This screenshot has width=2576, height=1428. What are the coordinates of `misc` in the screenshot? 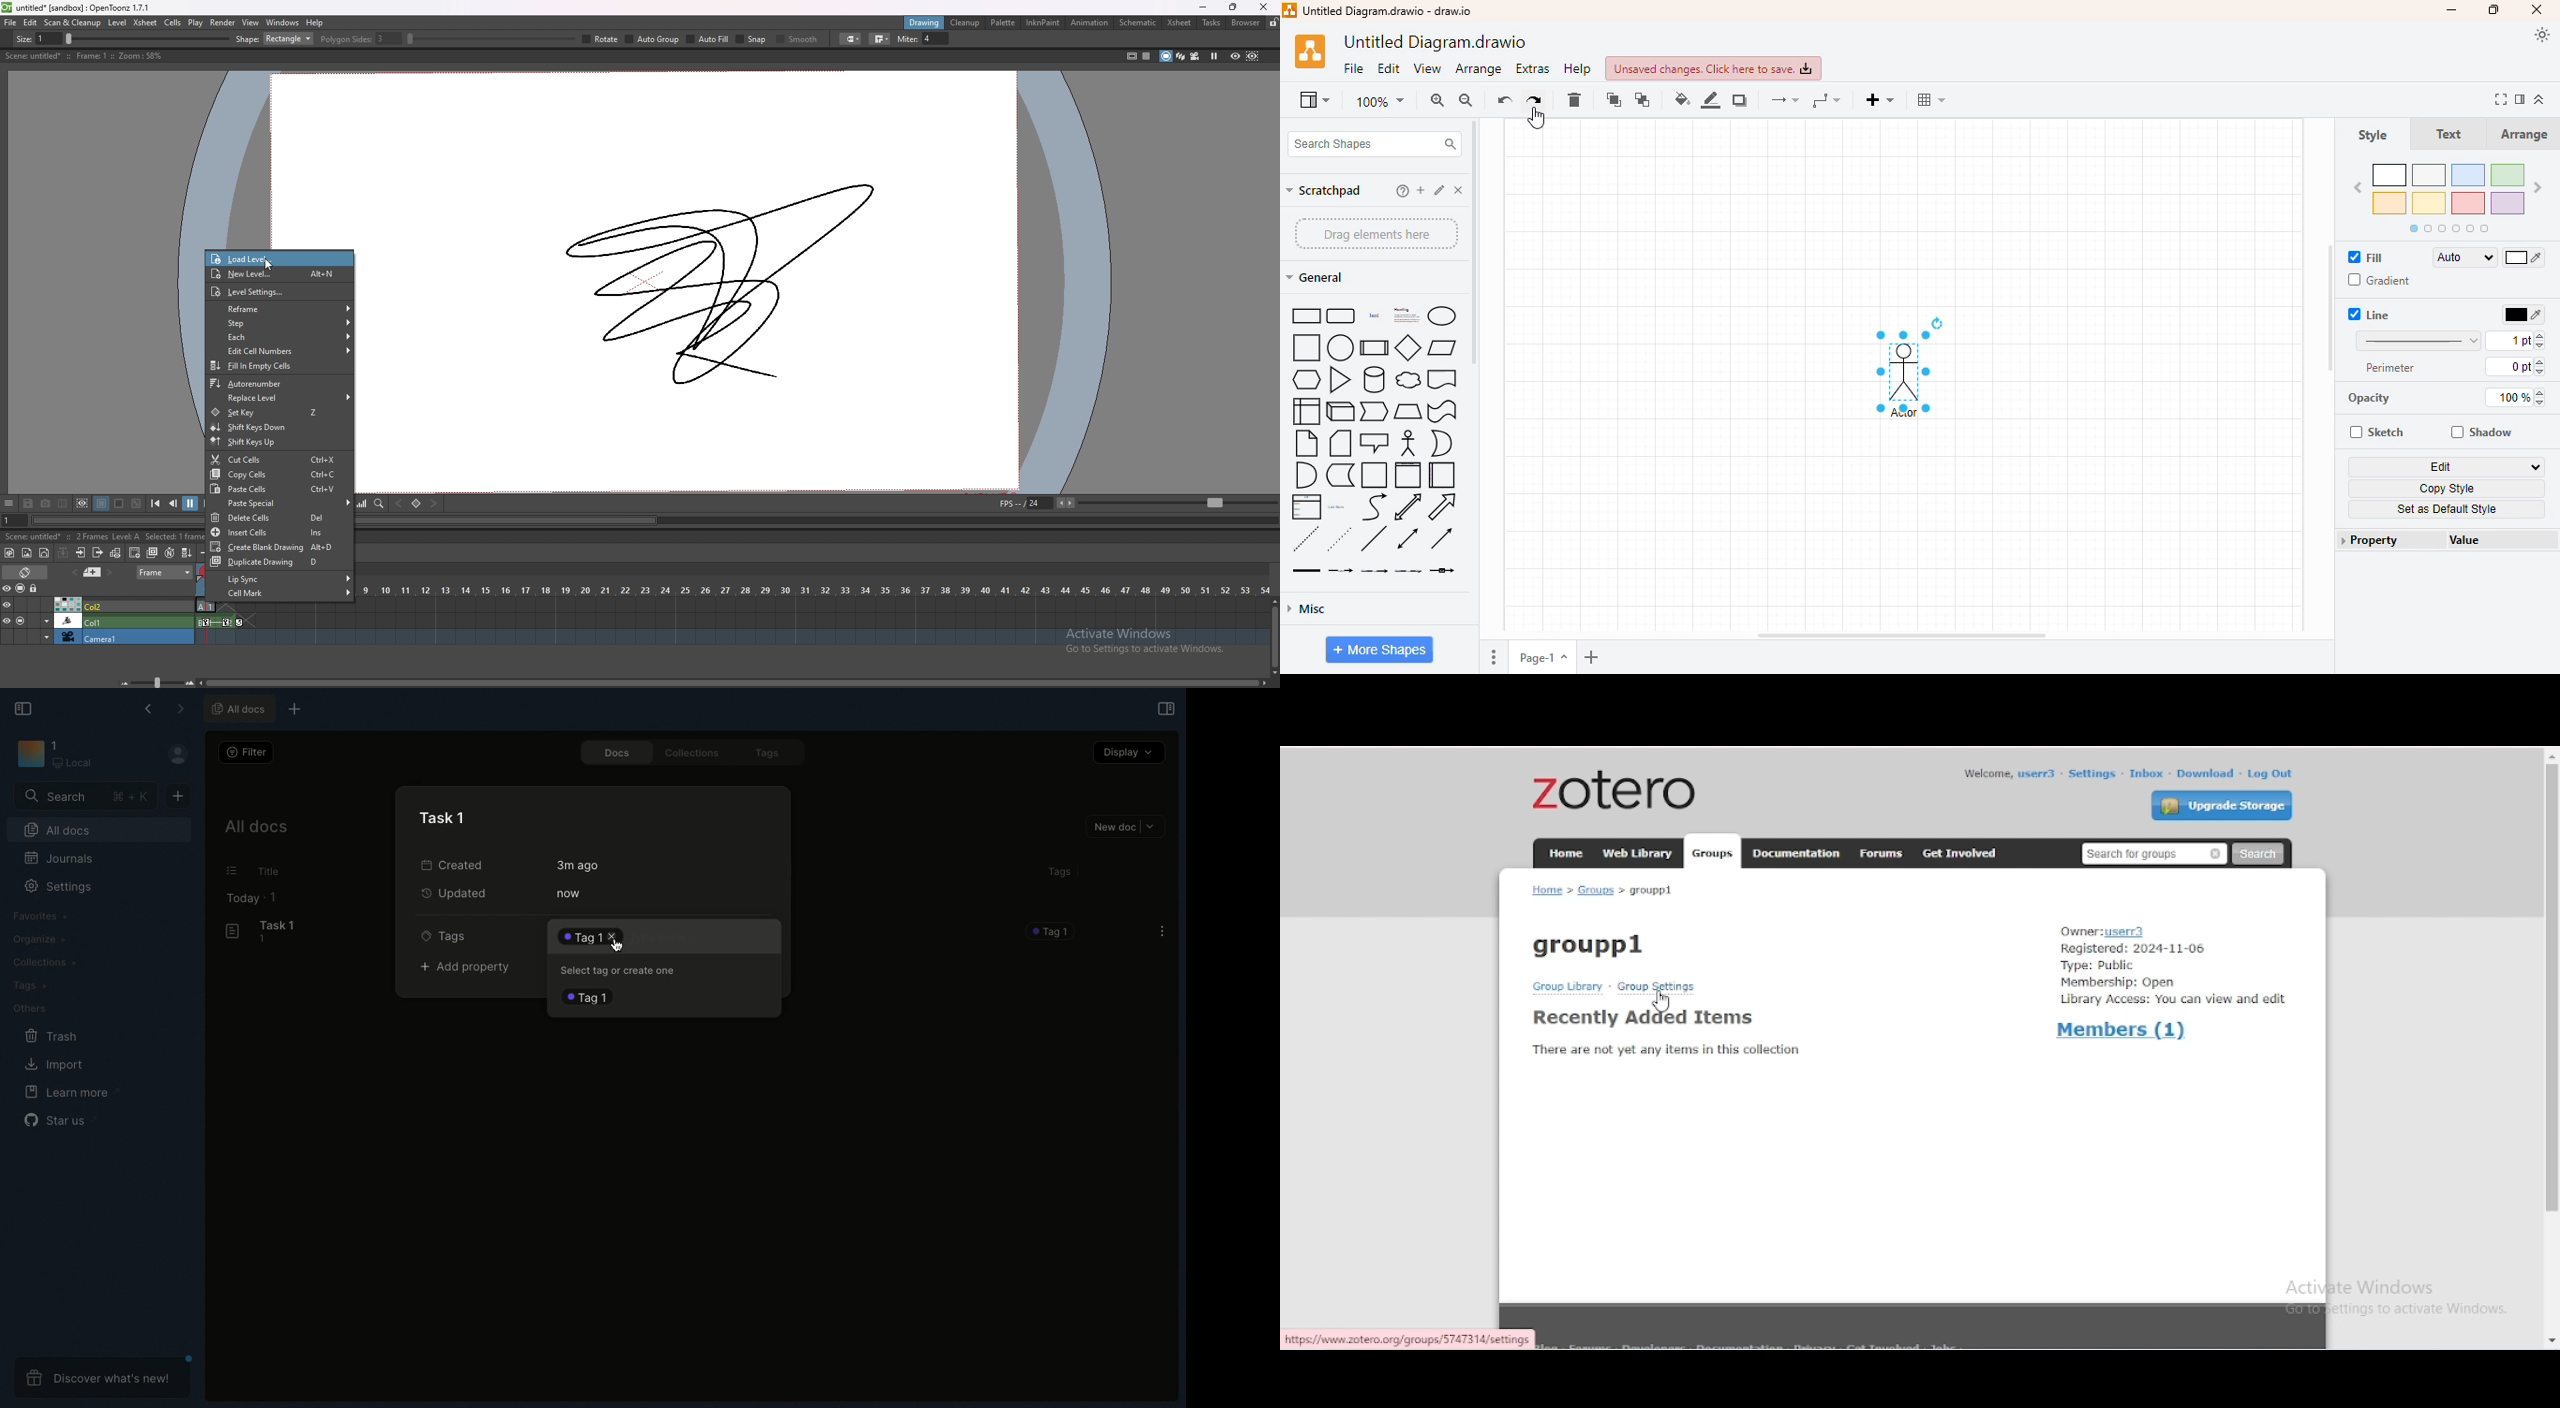 It's located at (1306, 609).